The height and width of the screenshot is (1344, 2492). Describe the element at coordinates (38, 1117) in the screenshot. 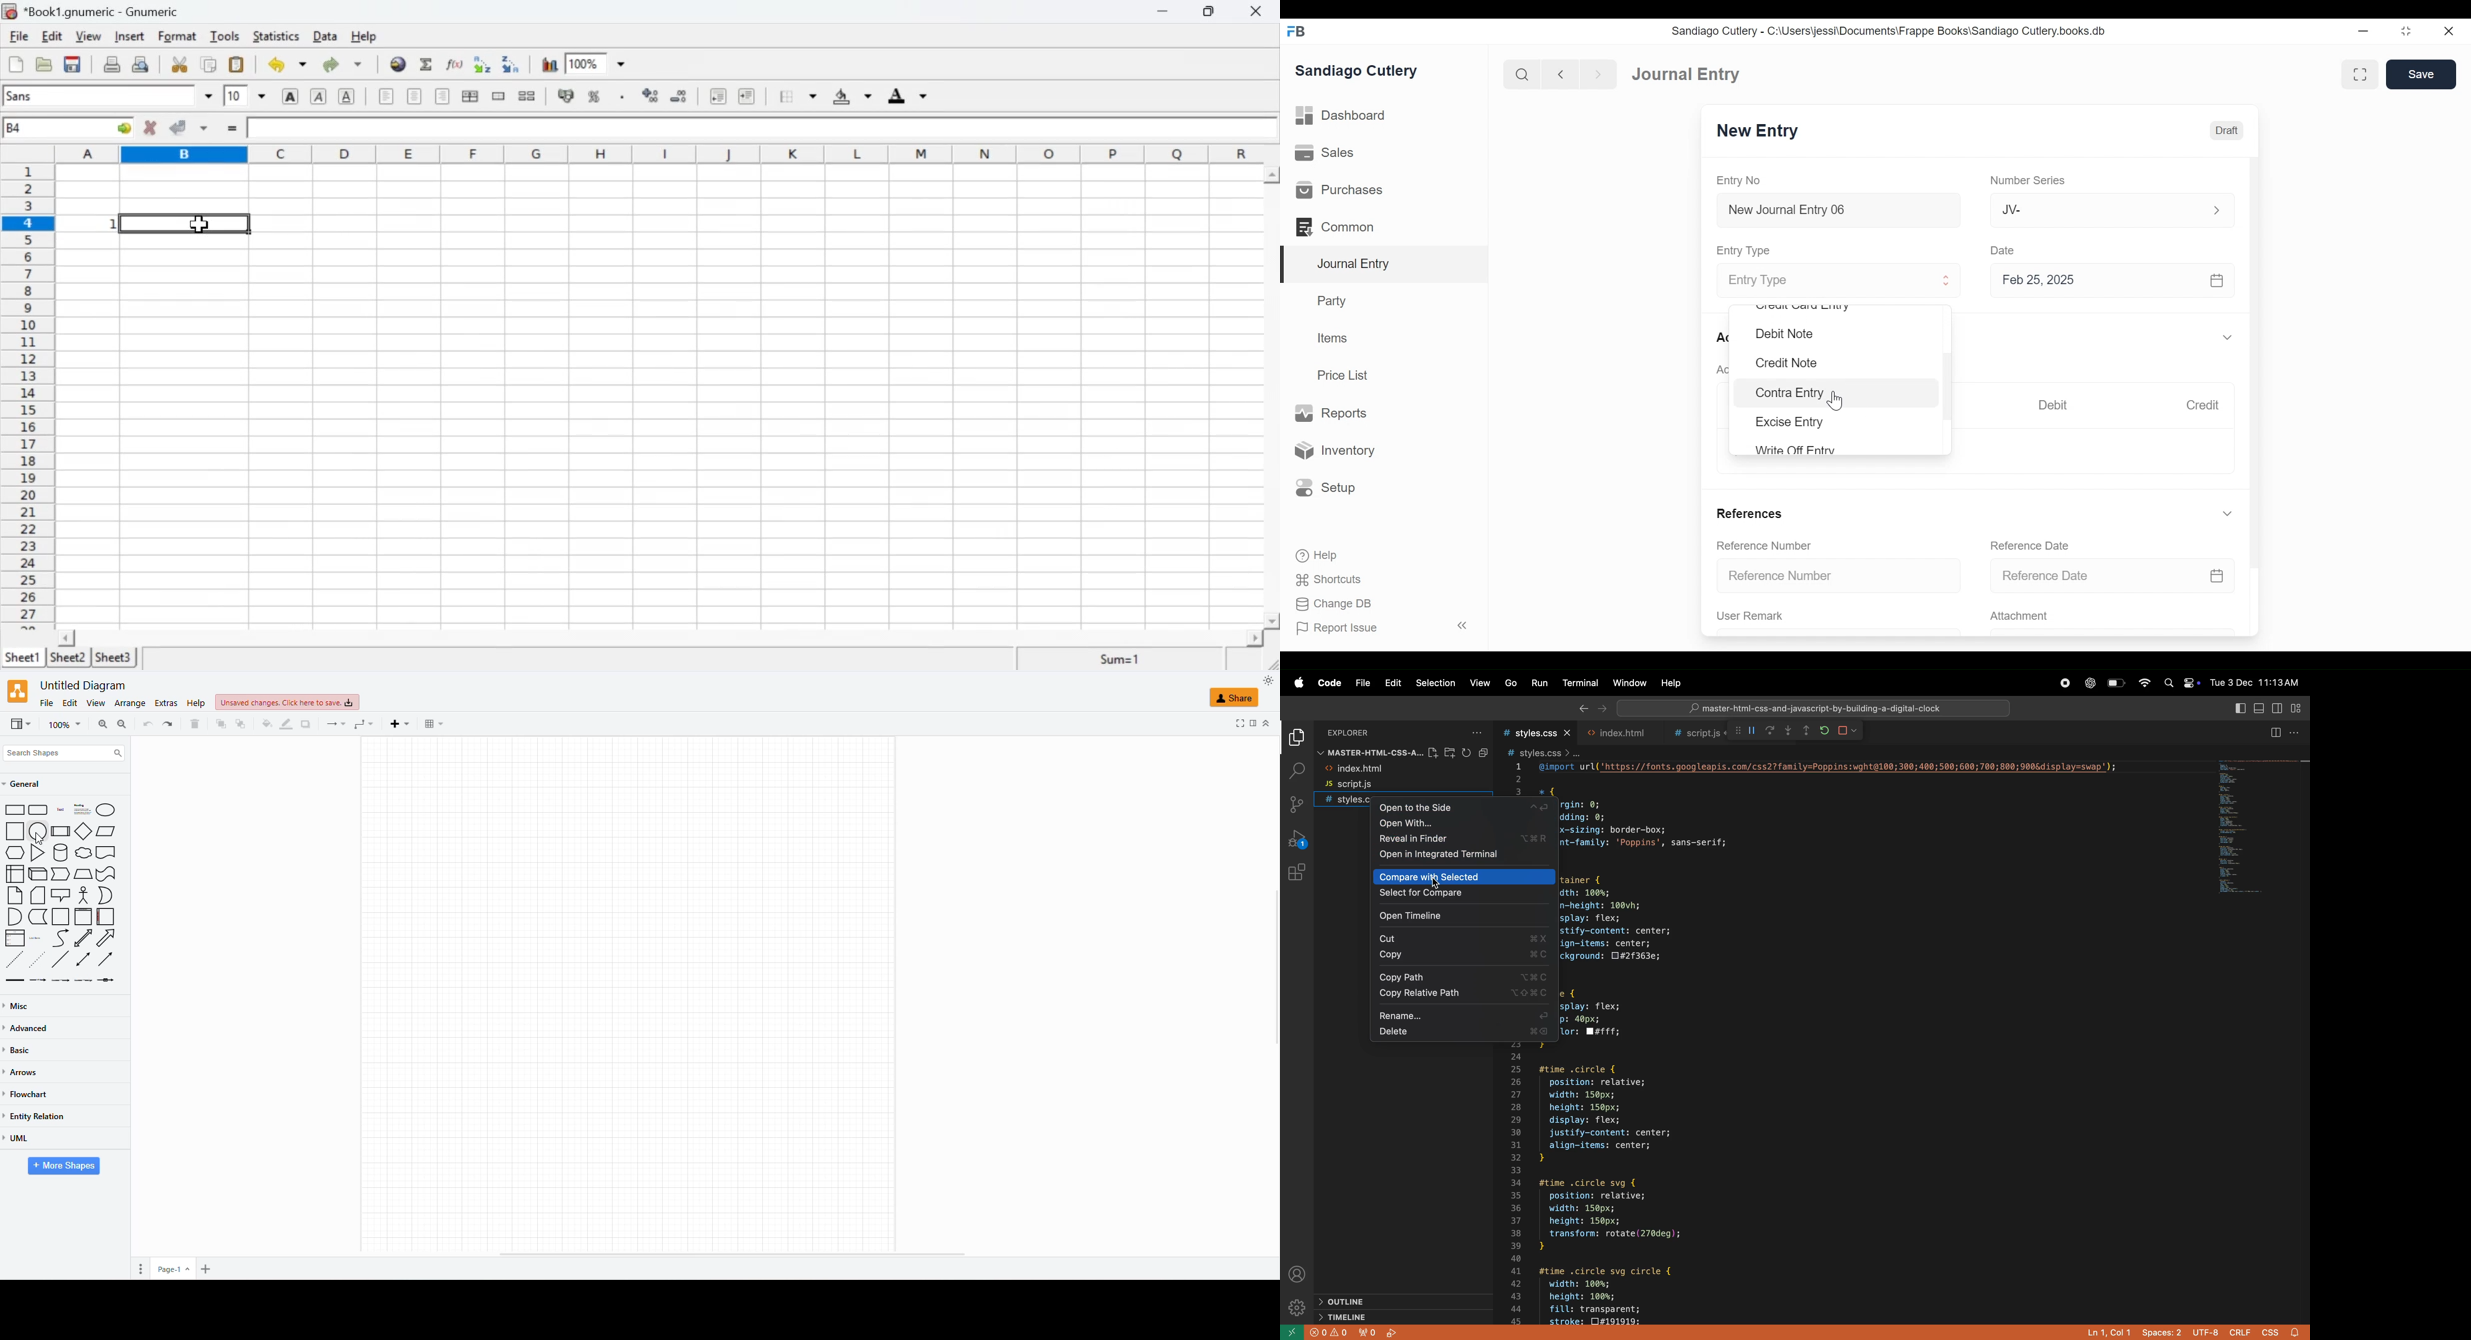

I see `ENTITY RELATION` at that location.